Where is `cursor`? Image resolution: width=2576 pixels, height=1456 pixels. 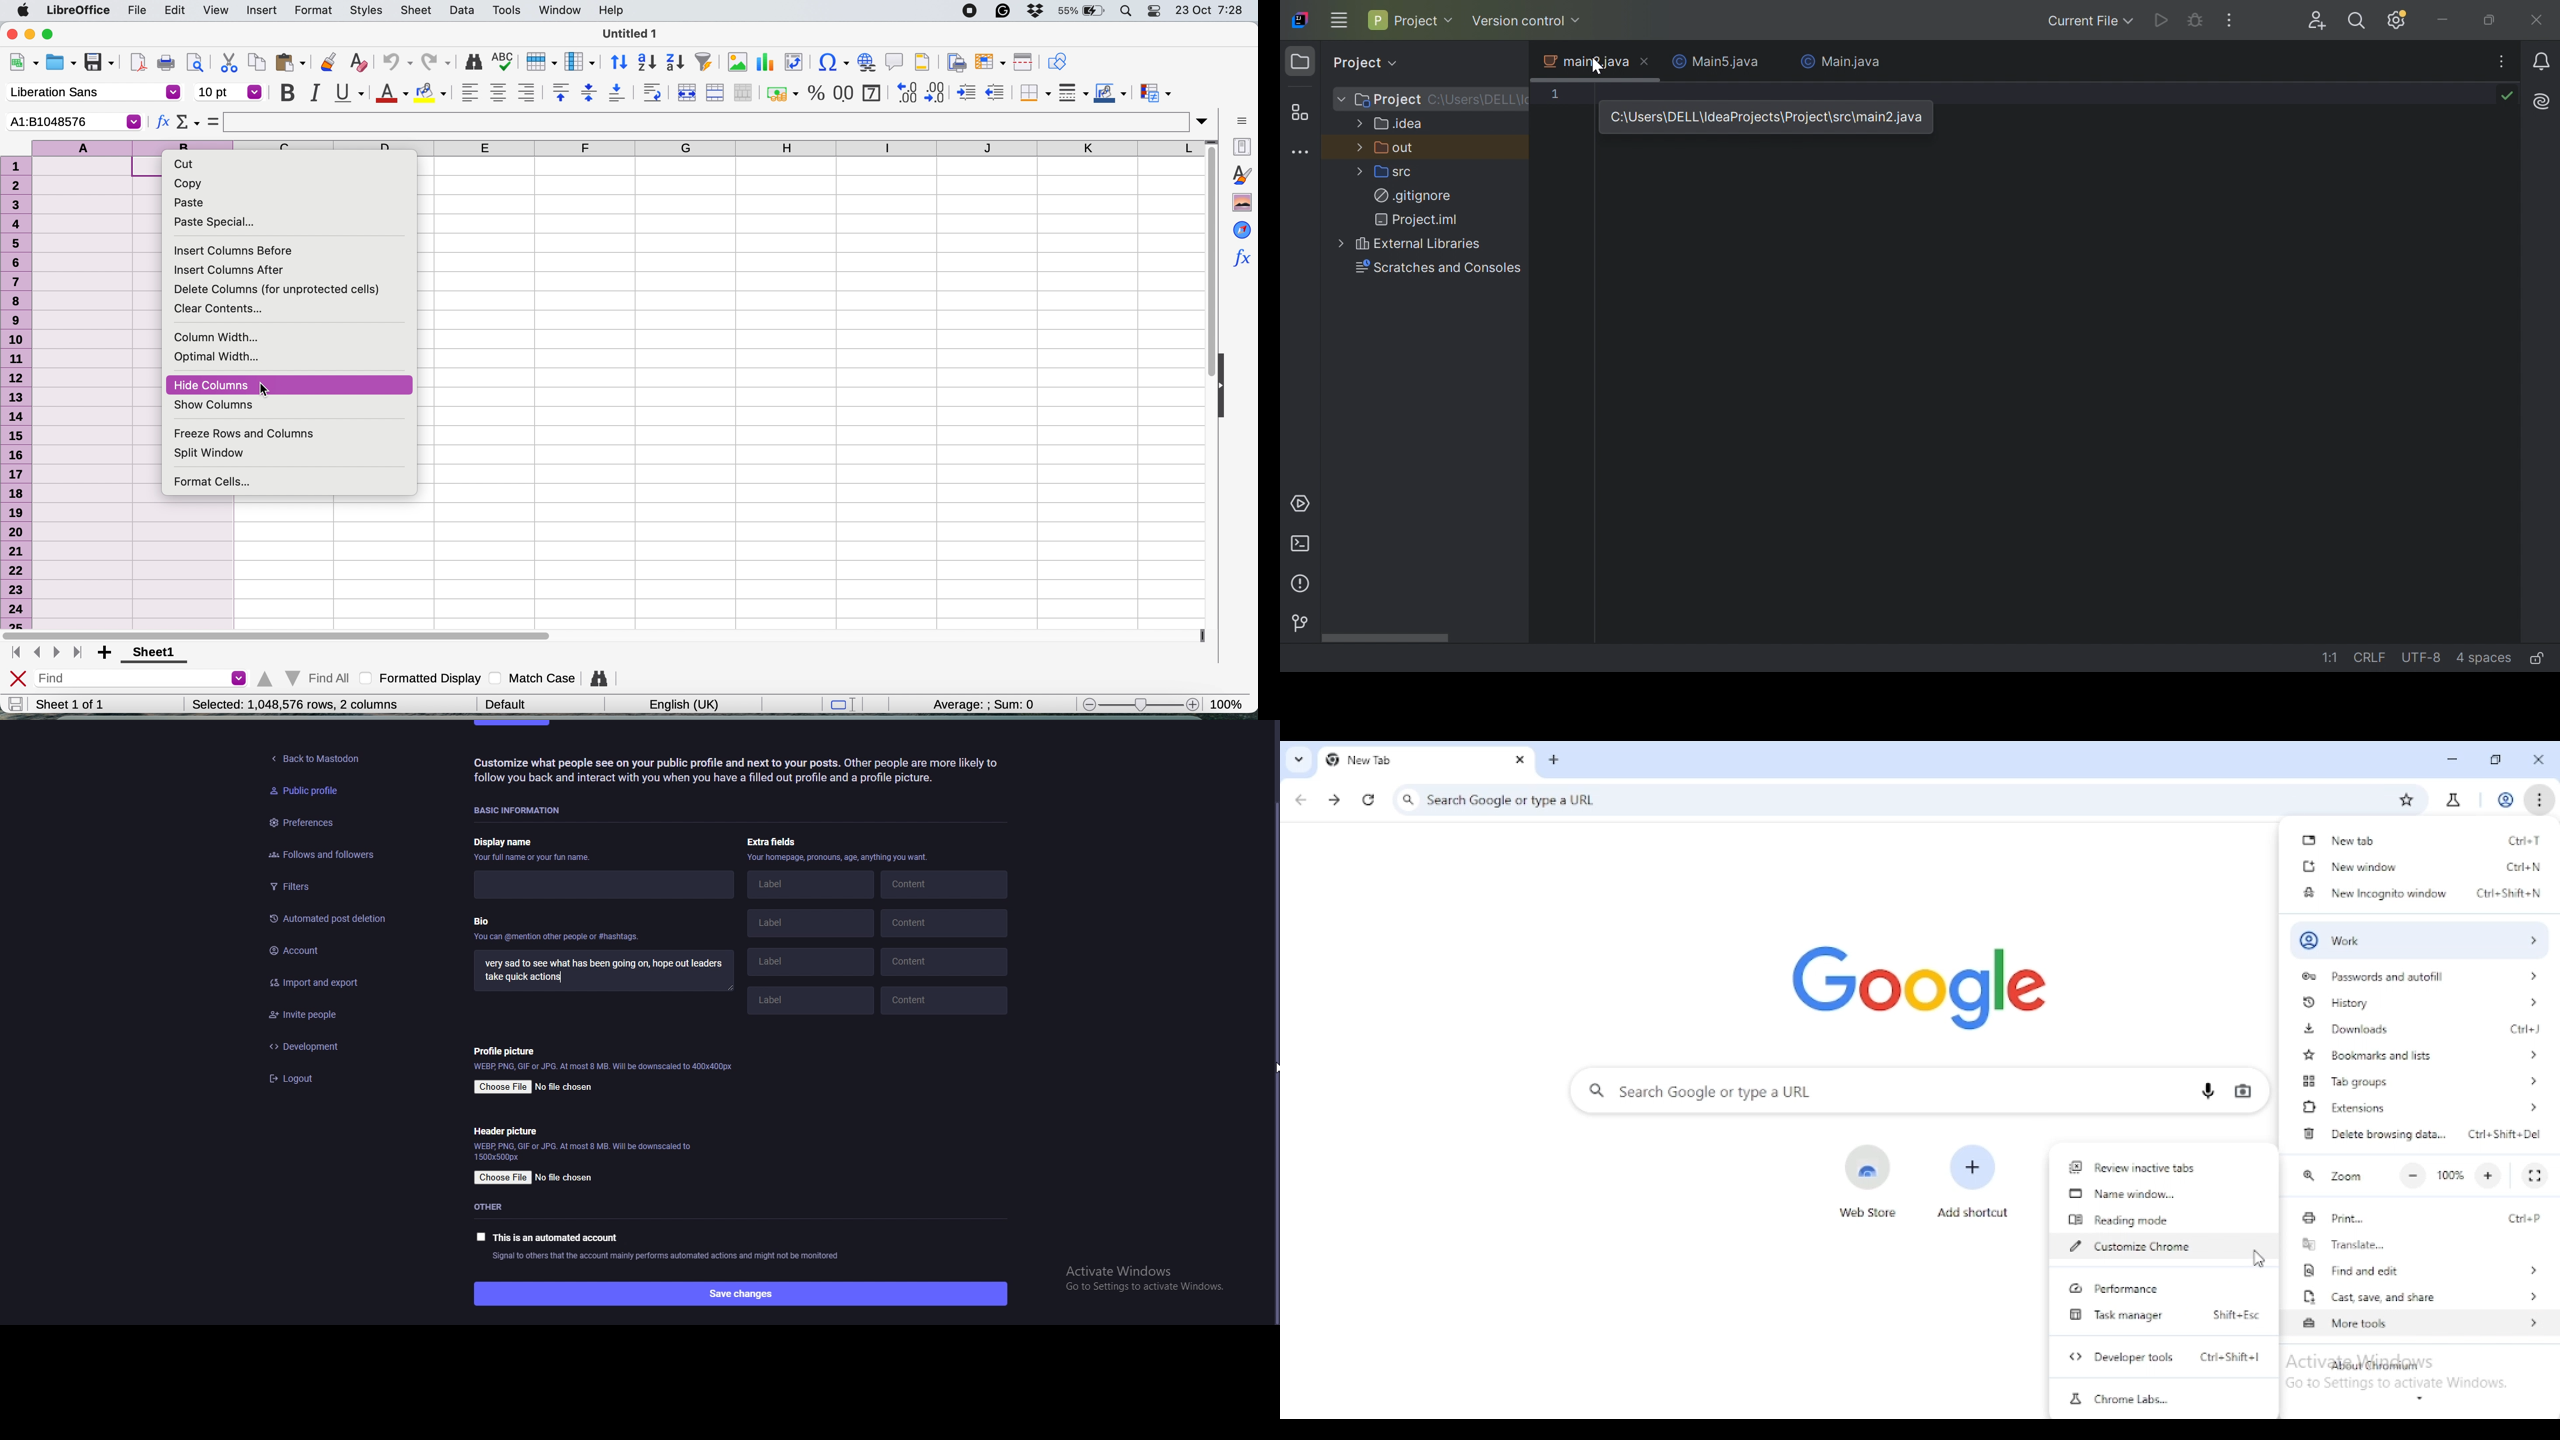 cursor is located at coordinates (2258, 1258).